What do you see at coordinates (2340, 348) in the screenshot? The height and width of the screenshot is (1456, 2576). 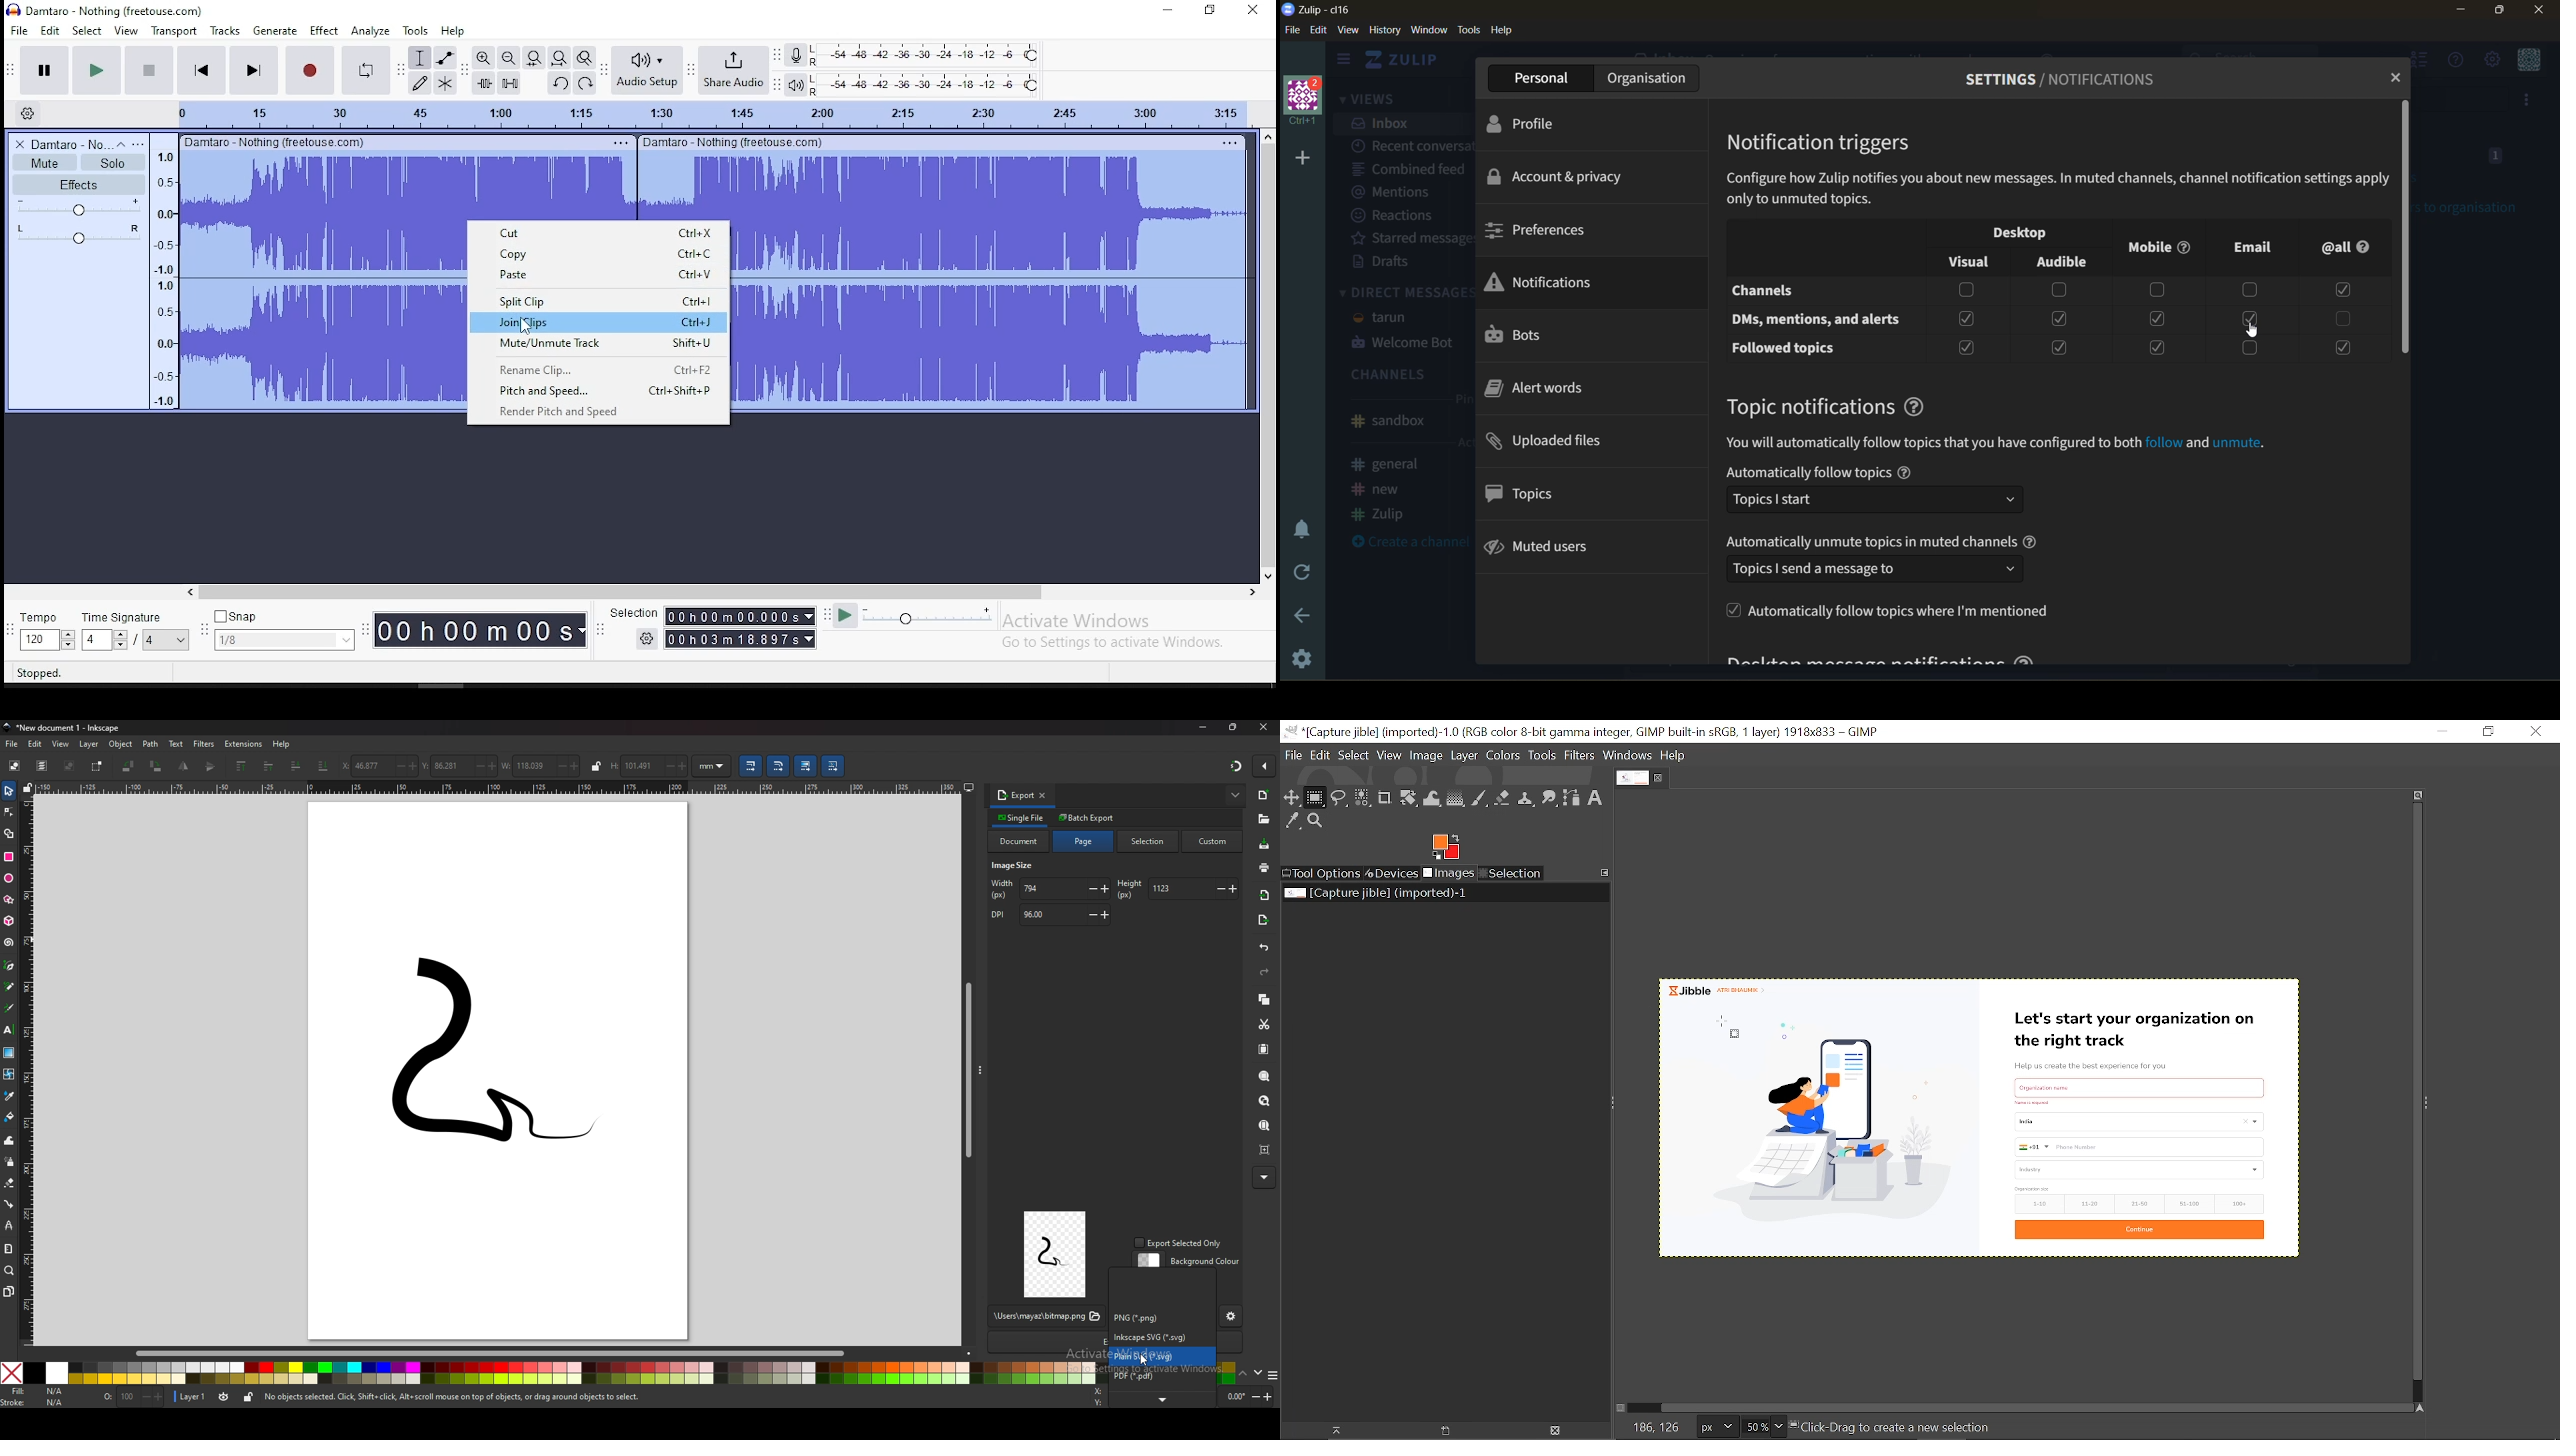 I see `checkbox` at bounding box center [2340, 348].